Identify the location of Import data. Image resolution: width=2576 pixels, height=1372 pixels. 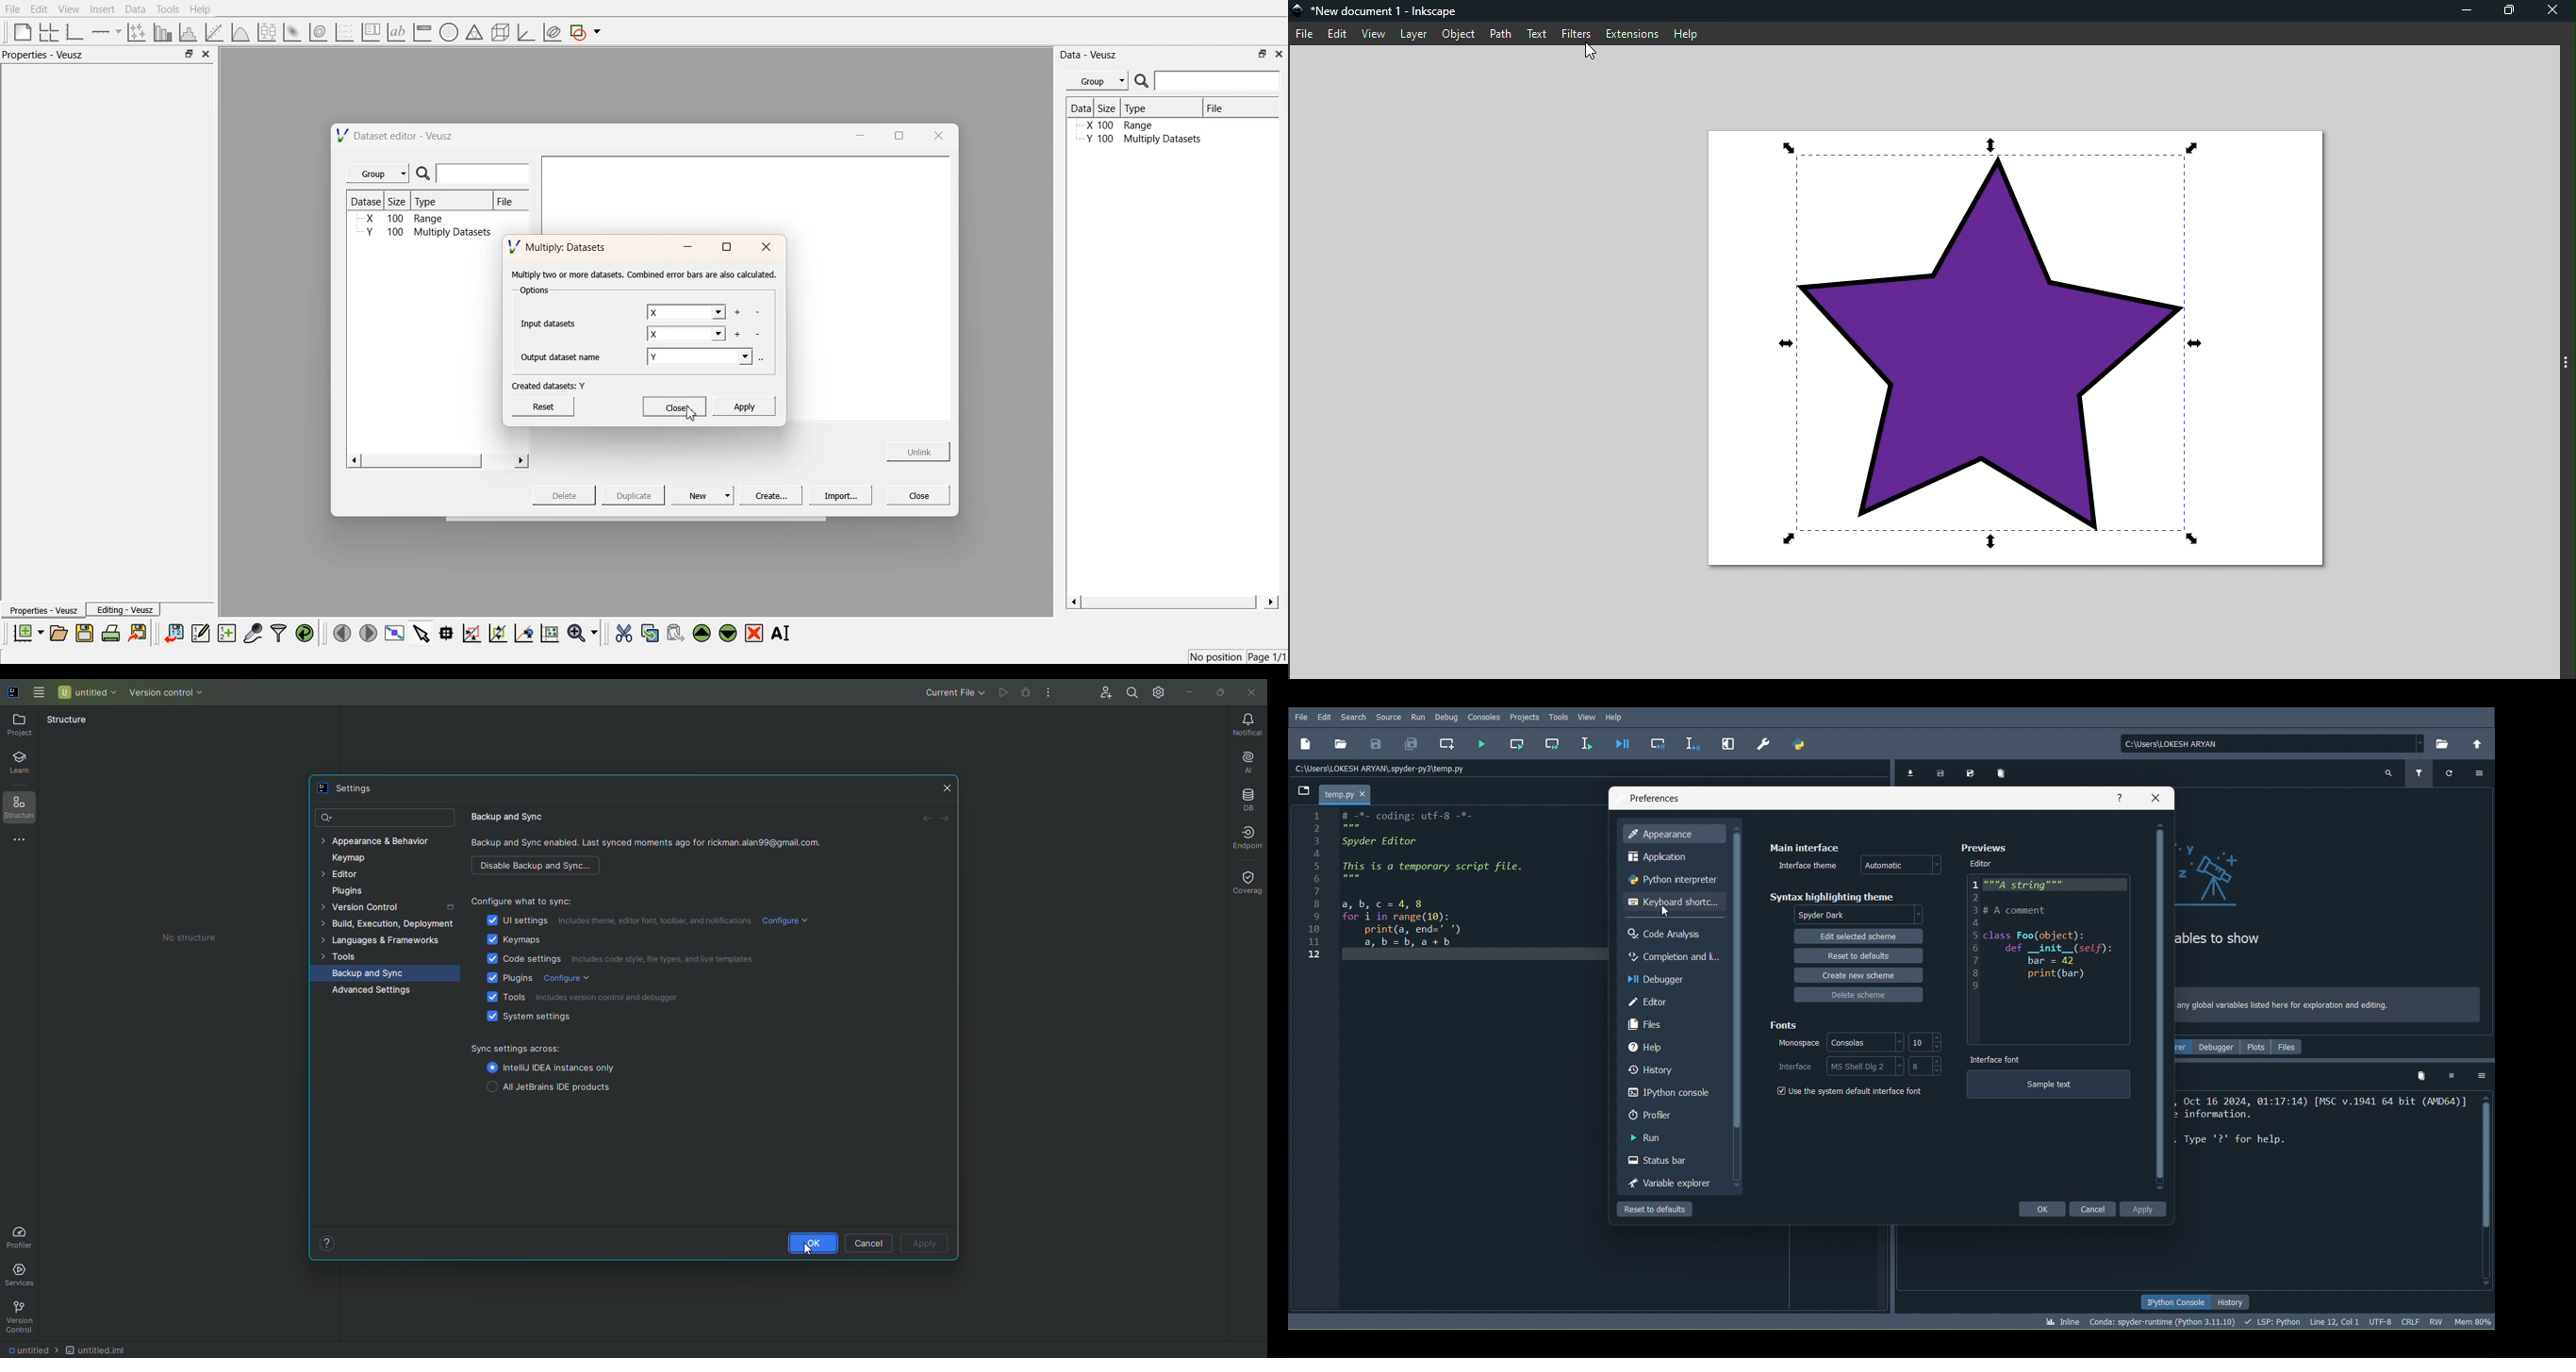
(1908, 772).